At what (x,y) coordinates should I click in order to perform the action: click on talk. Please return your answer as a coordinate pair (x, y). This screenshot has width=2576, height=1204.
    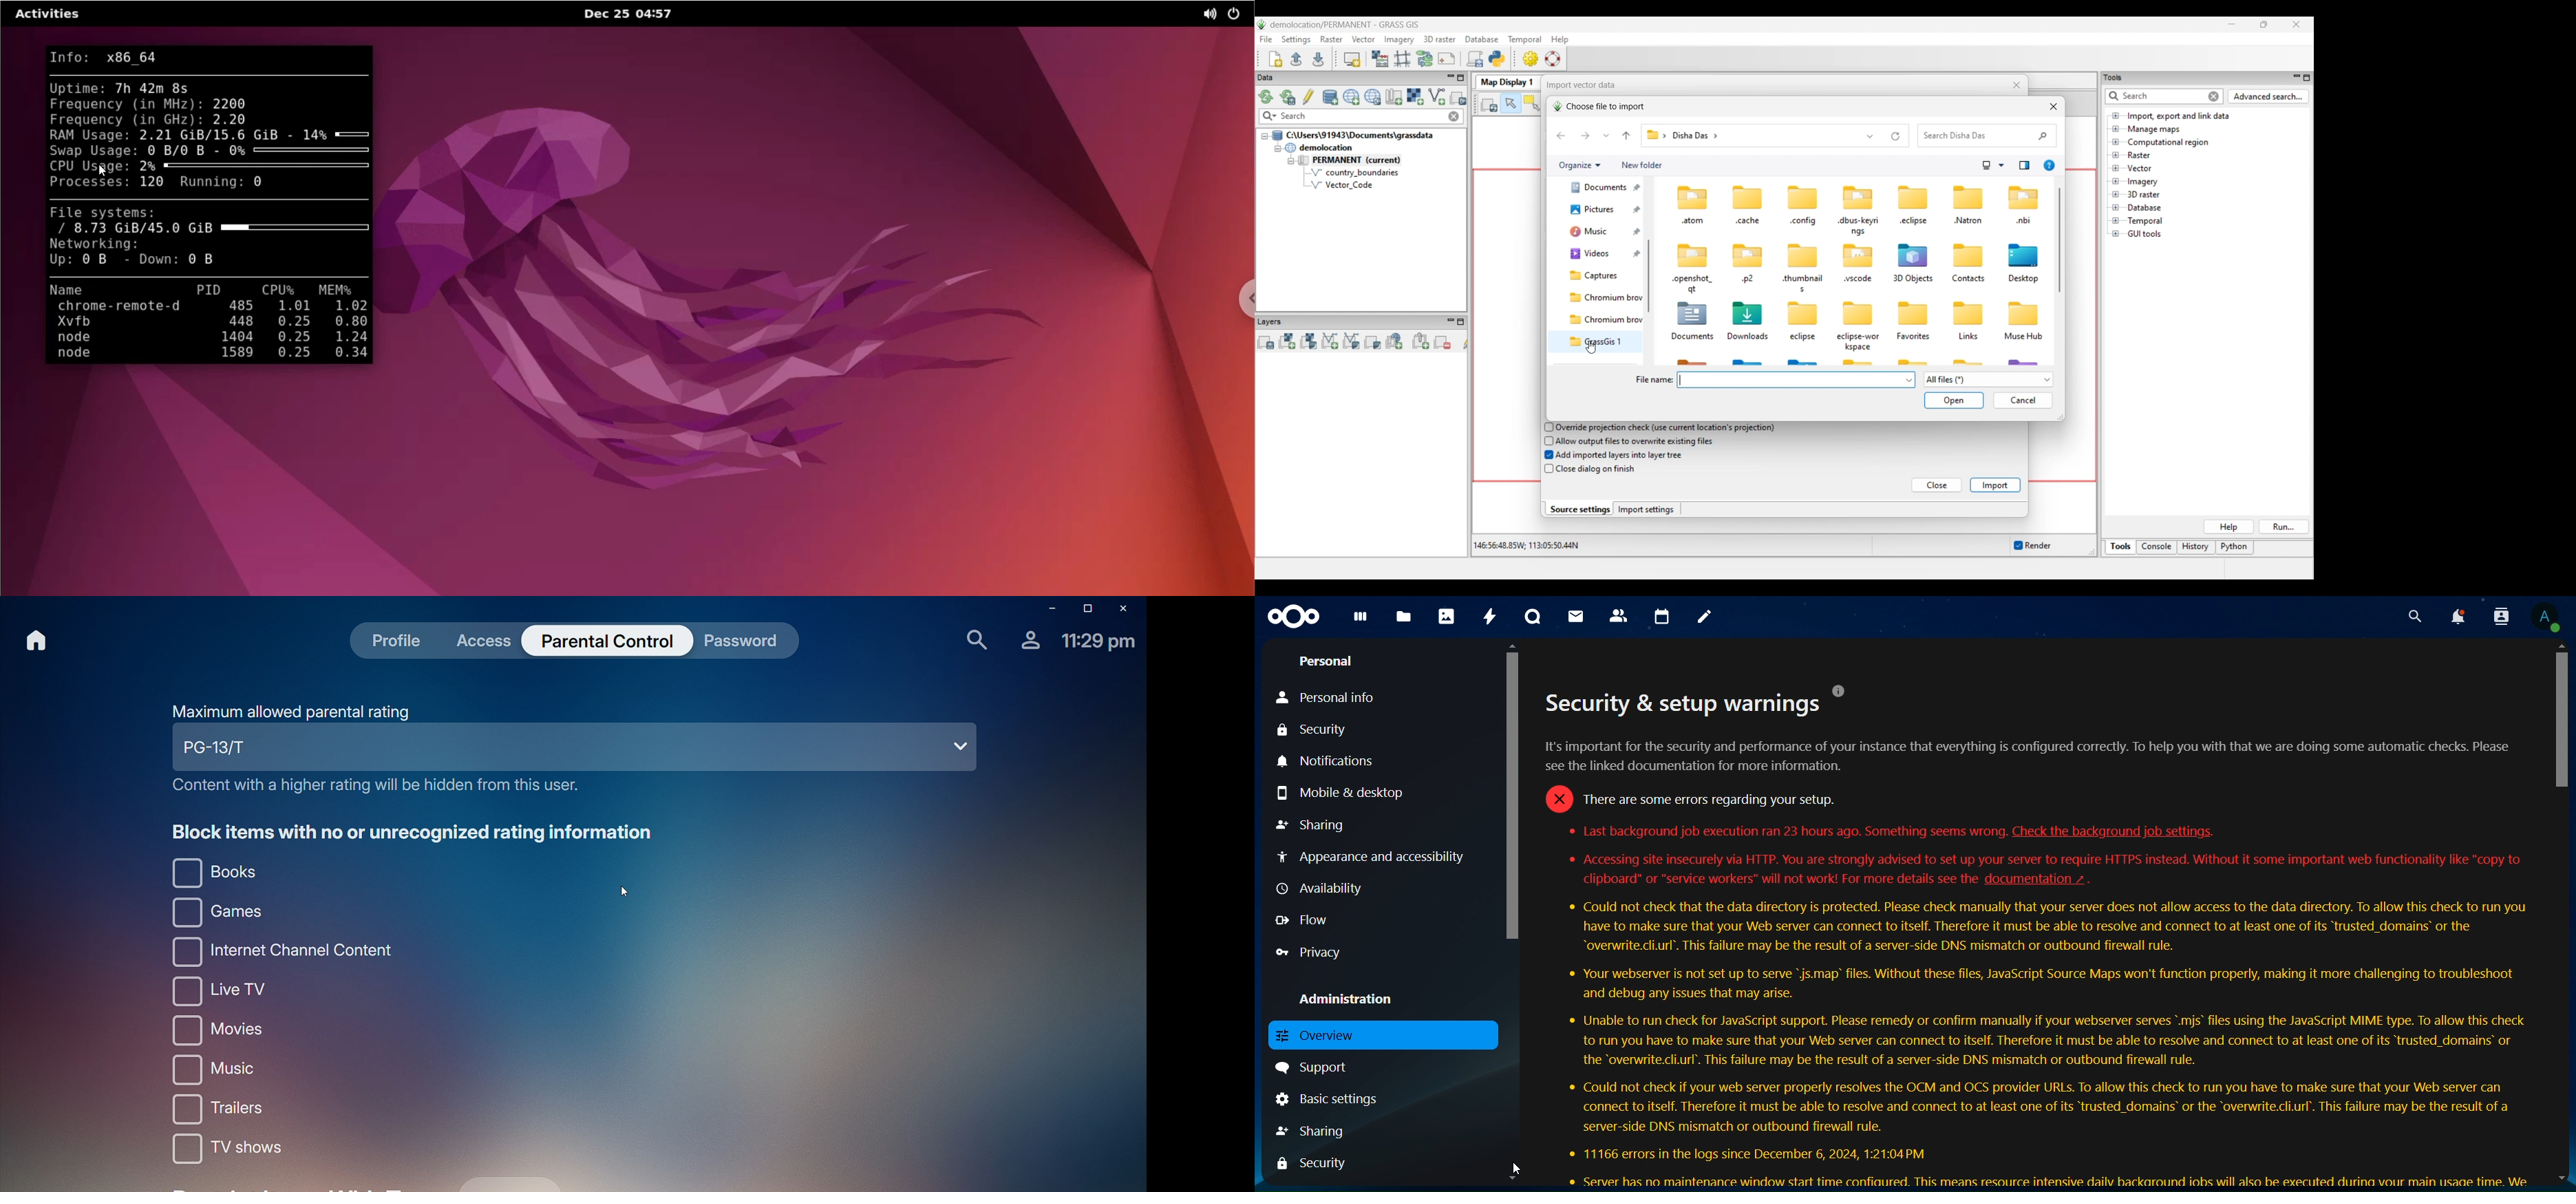
    Looking at the image, I should click on (1535, 617).